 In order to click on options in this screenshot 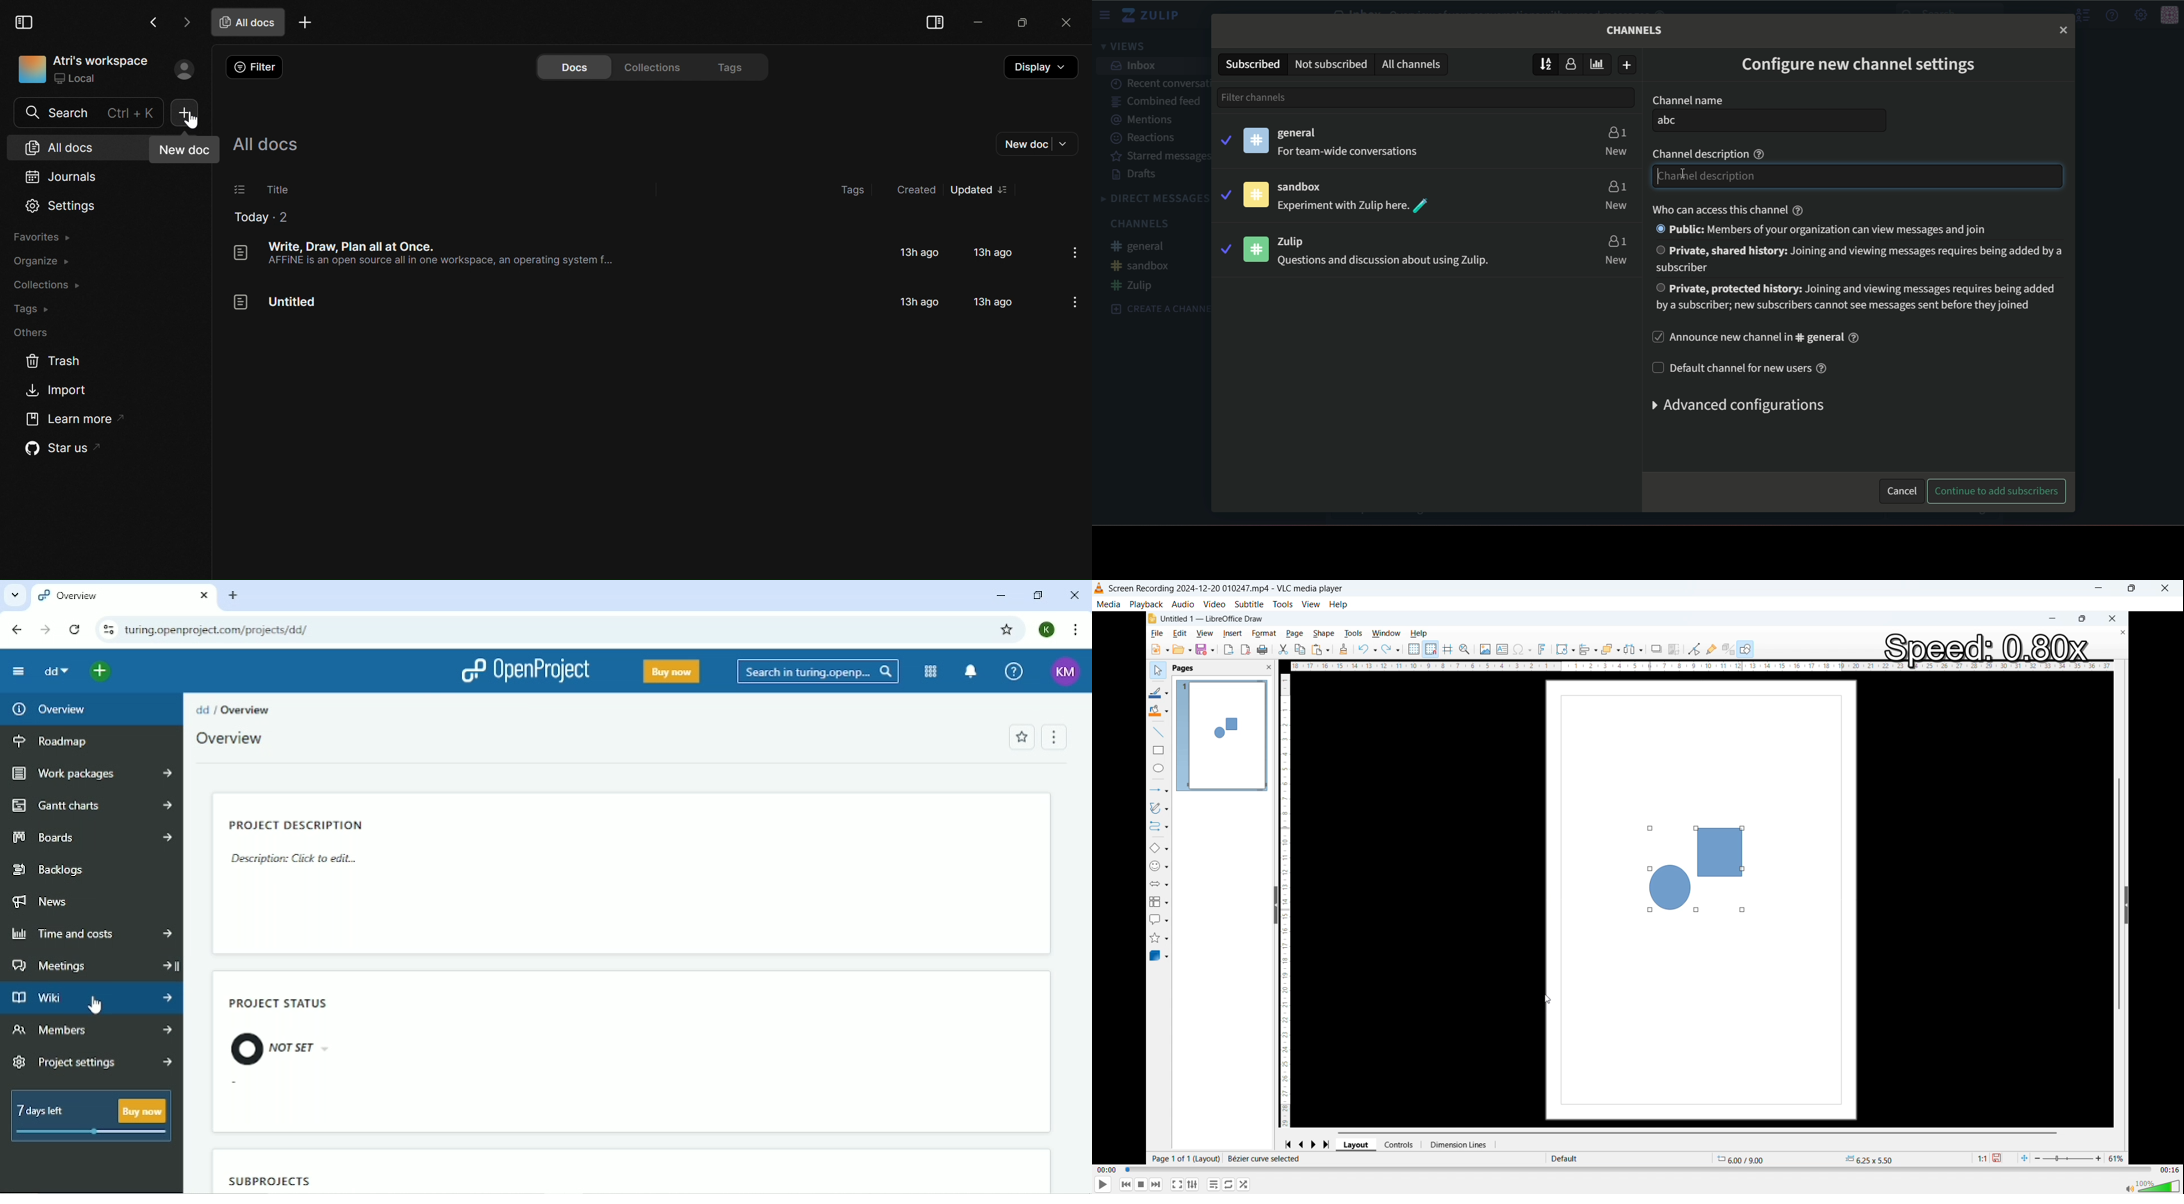, I will do `click(1008, 190)`.